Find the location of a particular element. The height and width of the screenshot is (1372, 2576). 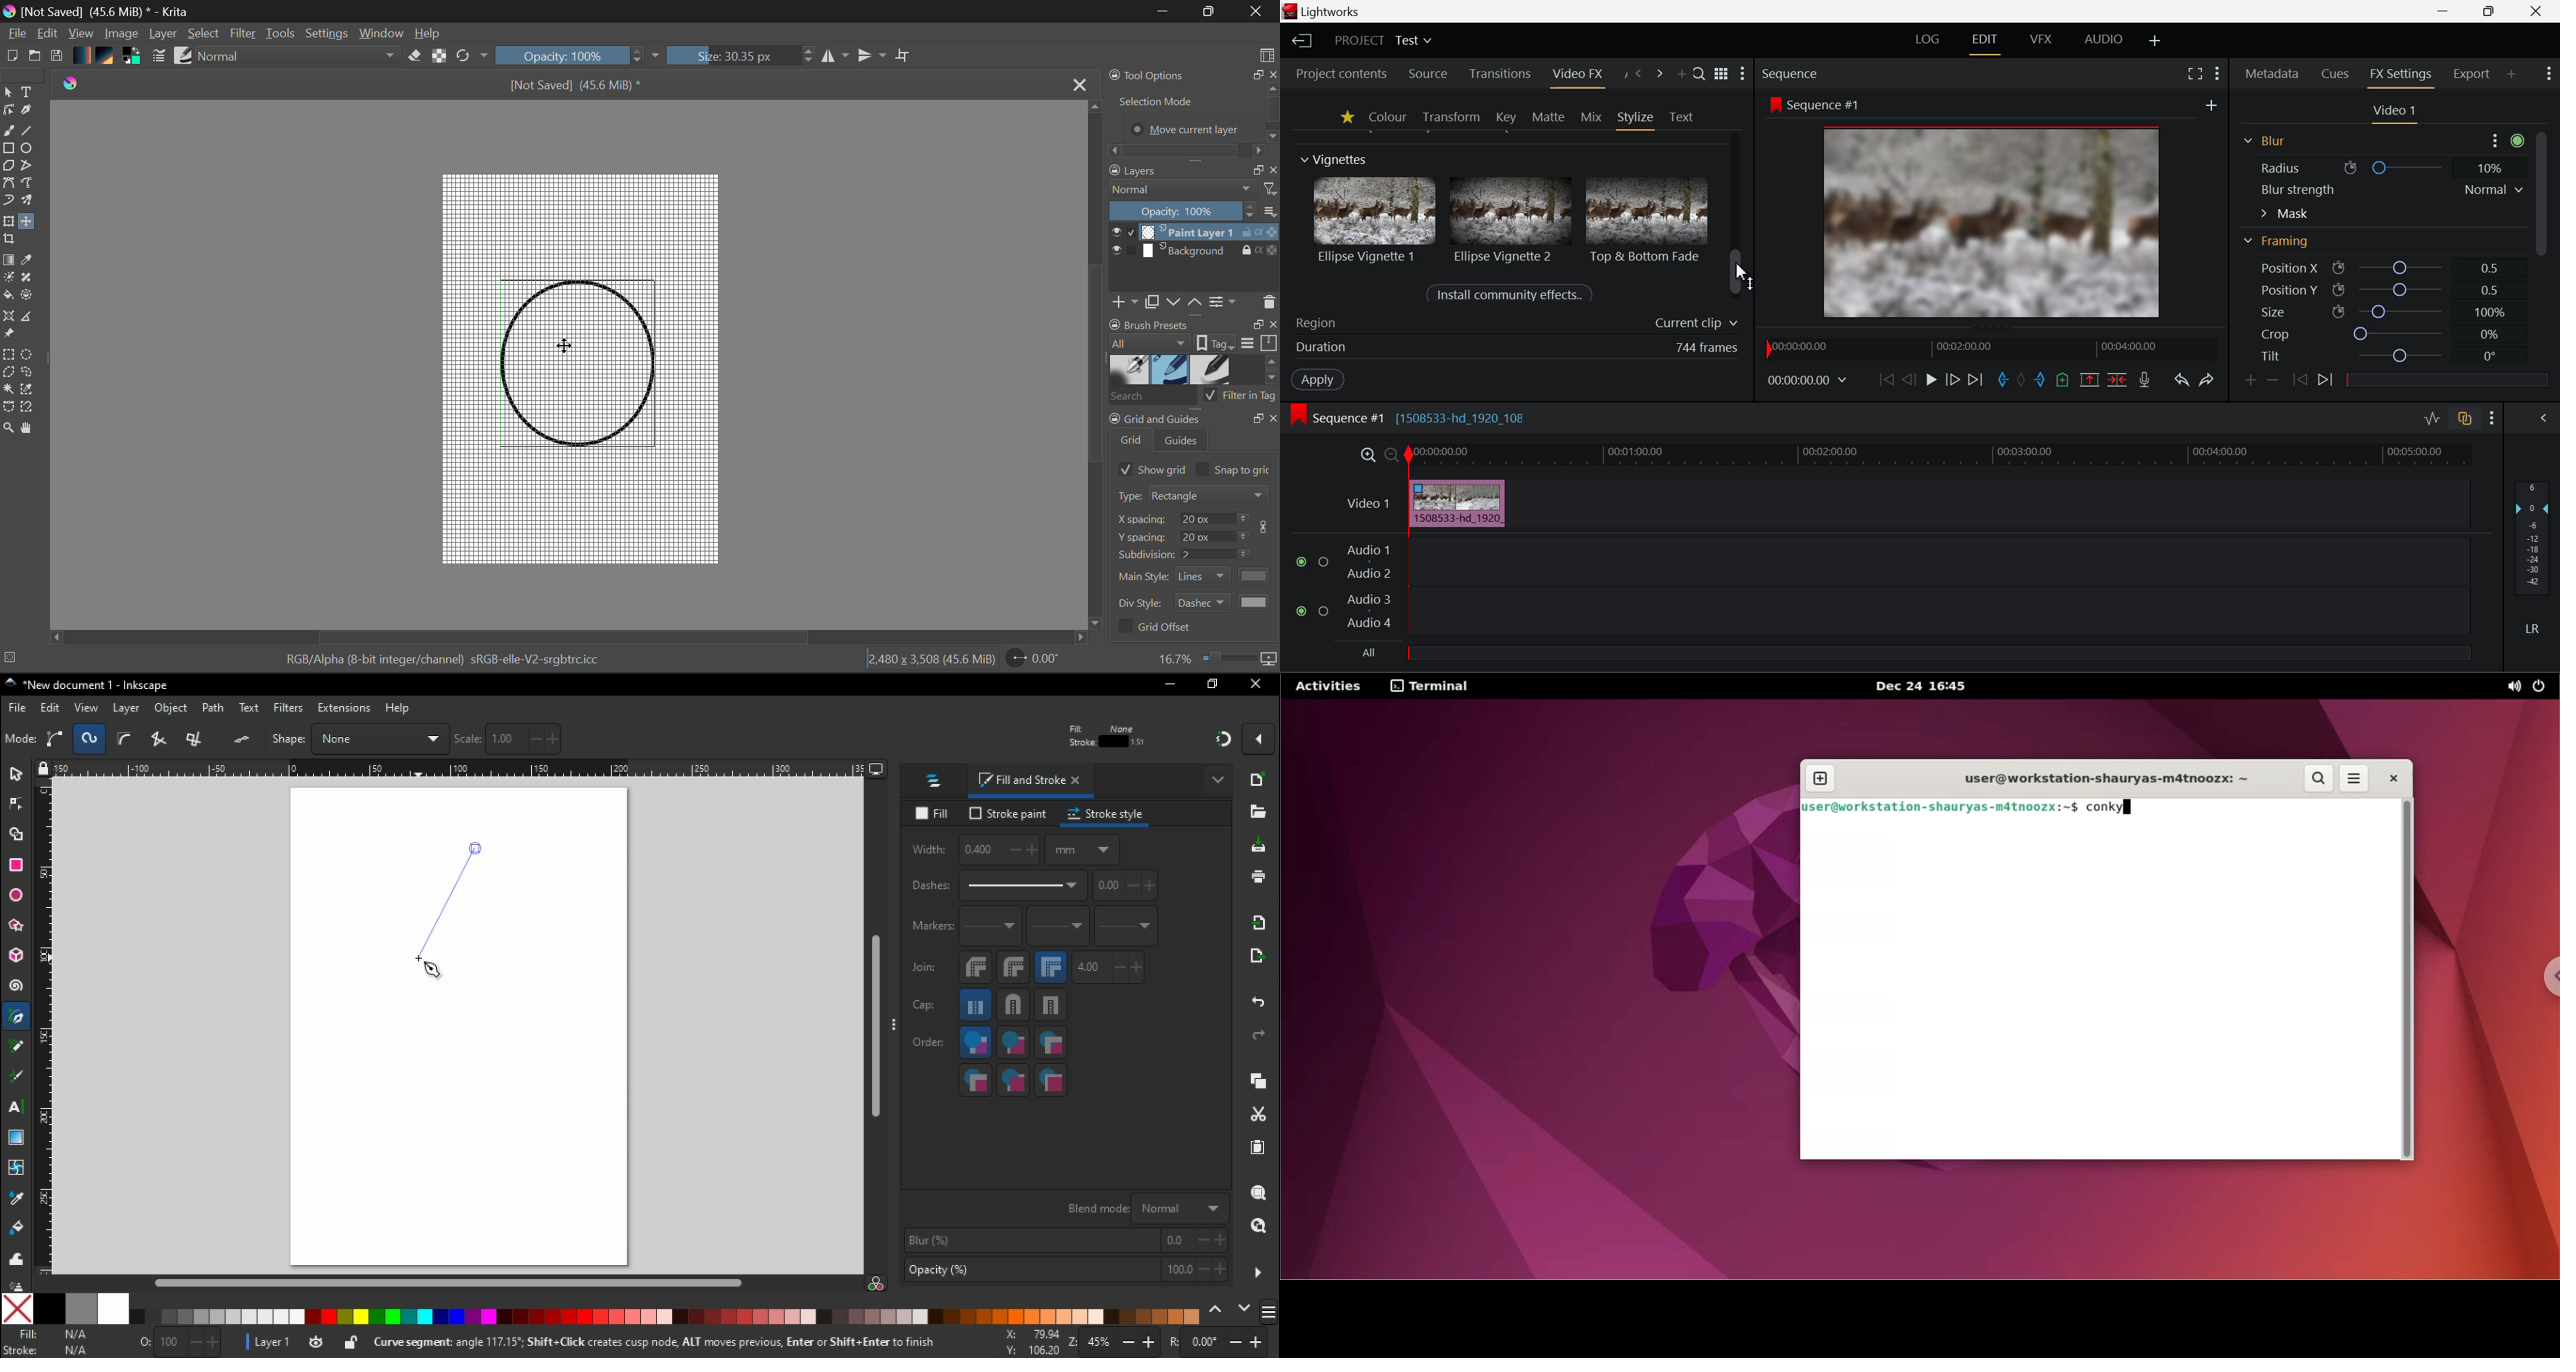

Edit Layout Open is located at coordinates (1987, 41).